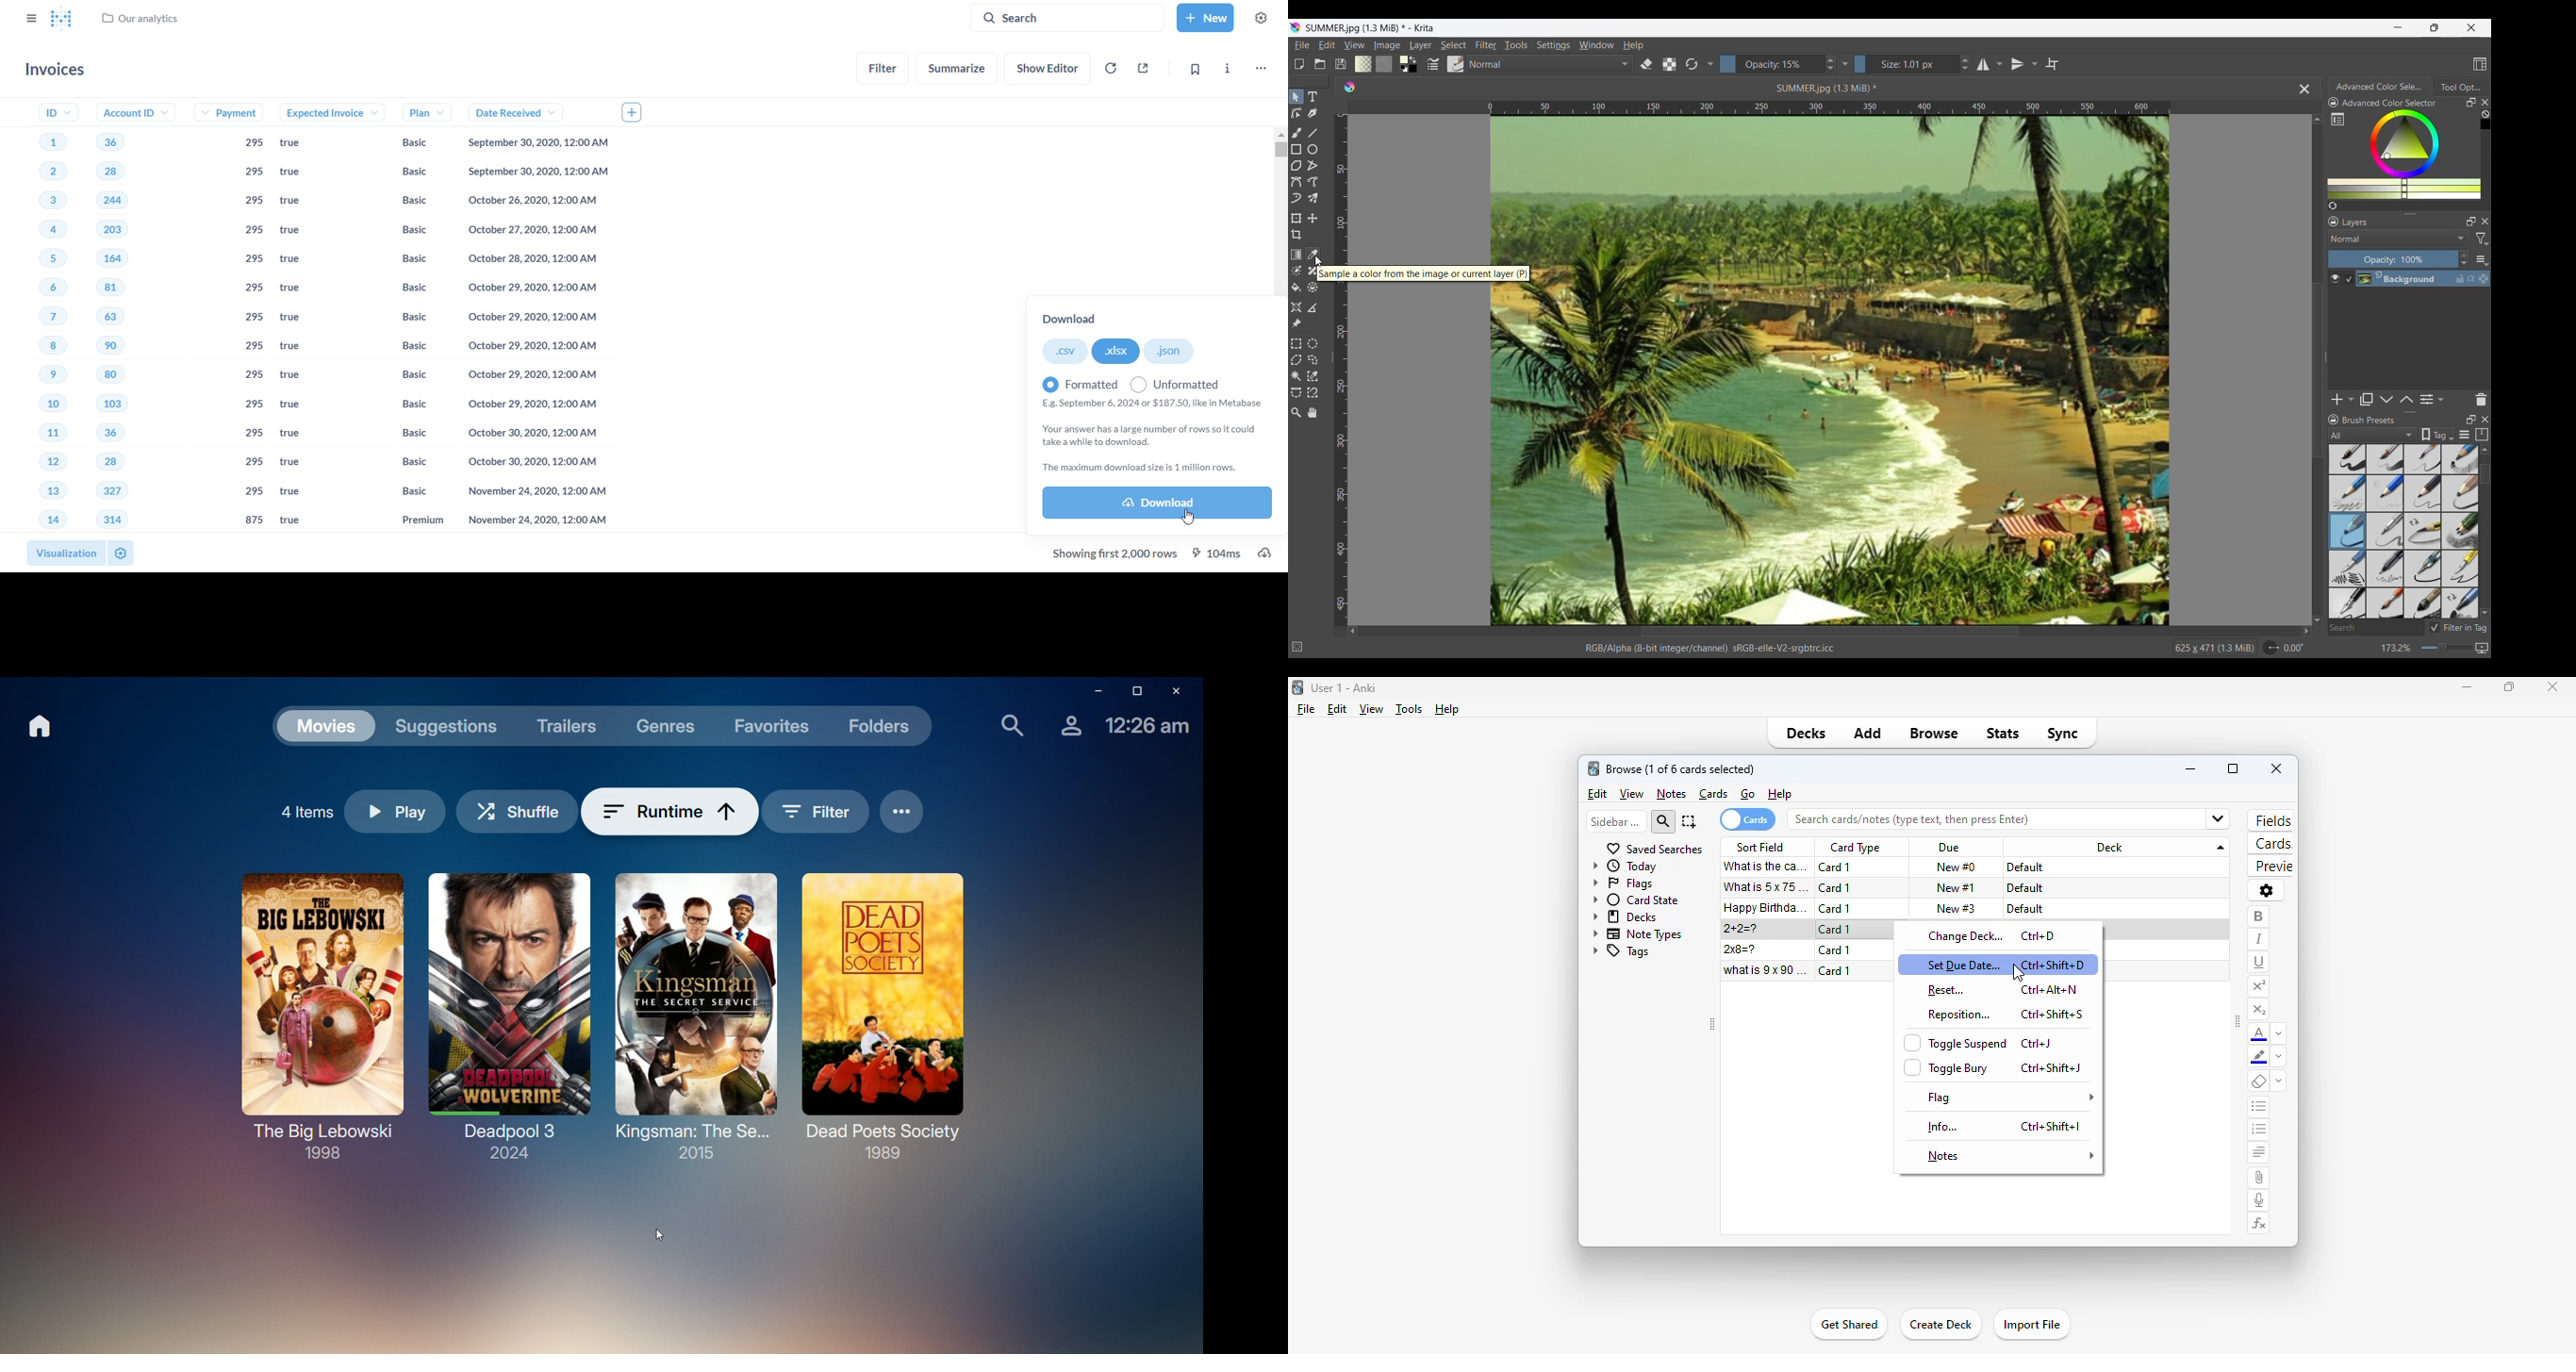 The width and height of the screenshot is (2576, 1372). What do you see at coordinates (2390, 103) in the screenshot?
I see `Advanced Color Selector` at bounding box center [2390, 103].